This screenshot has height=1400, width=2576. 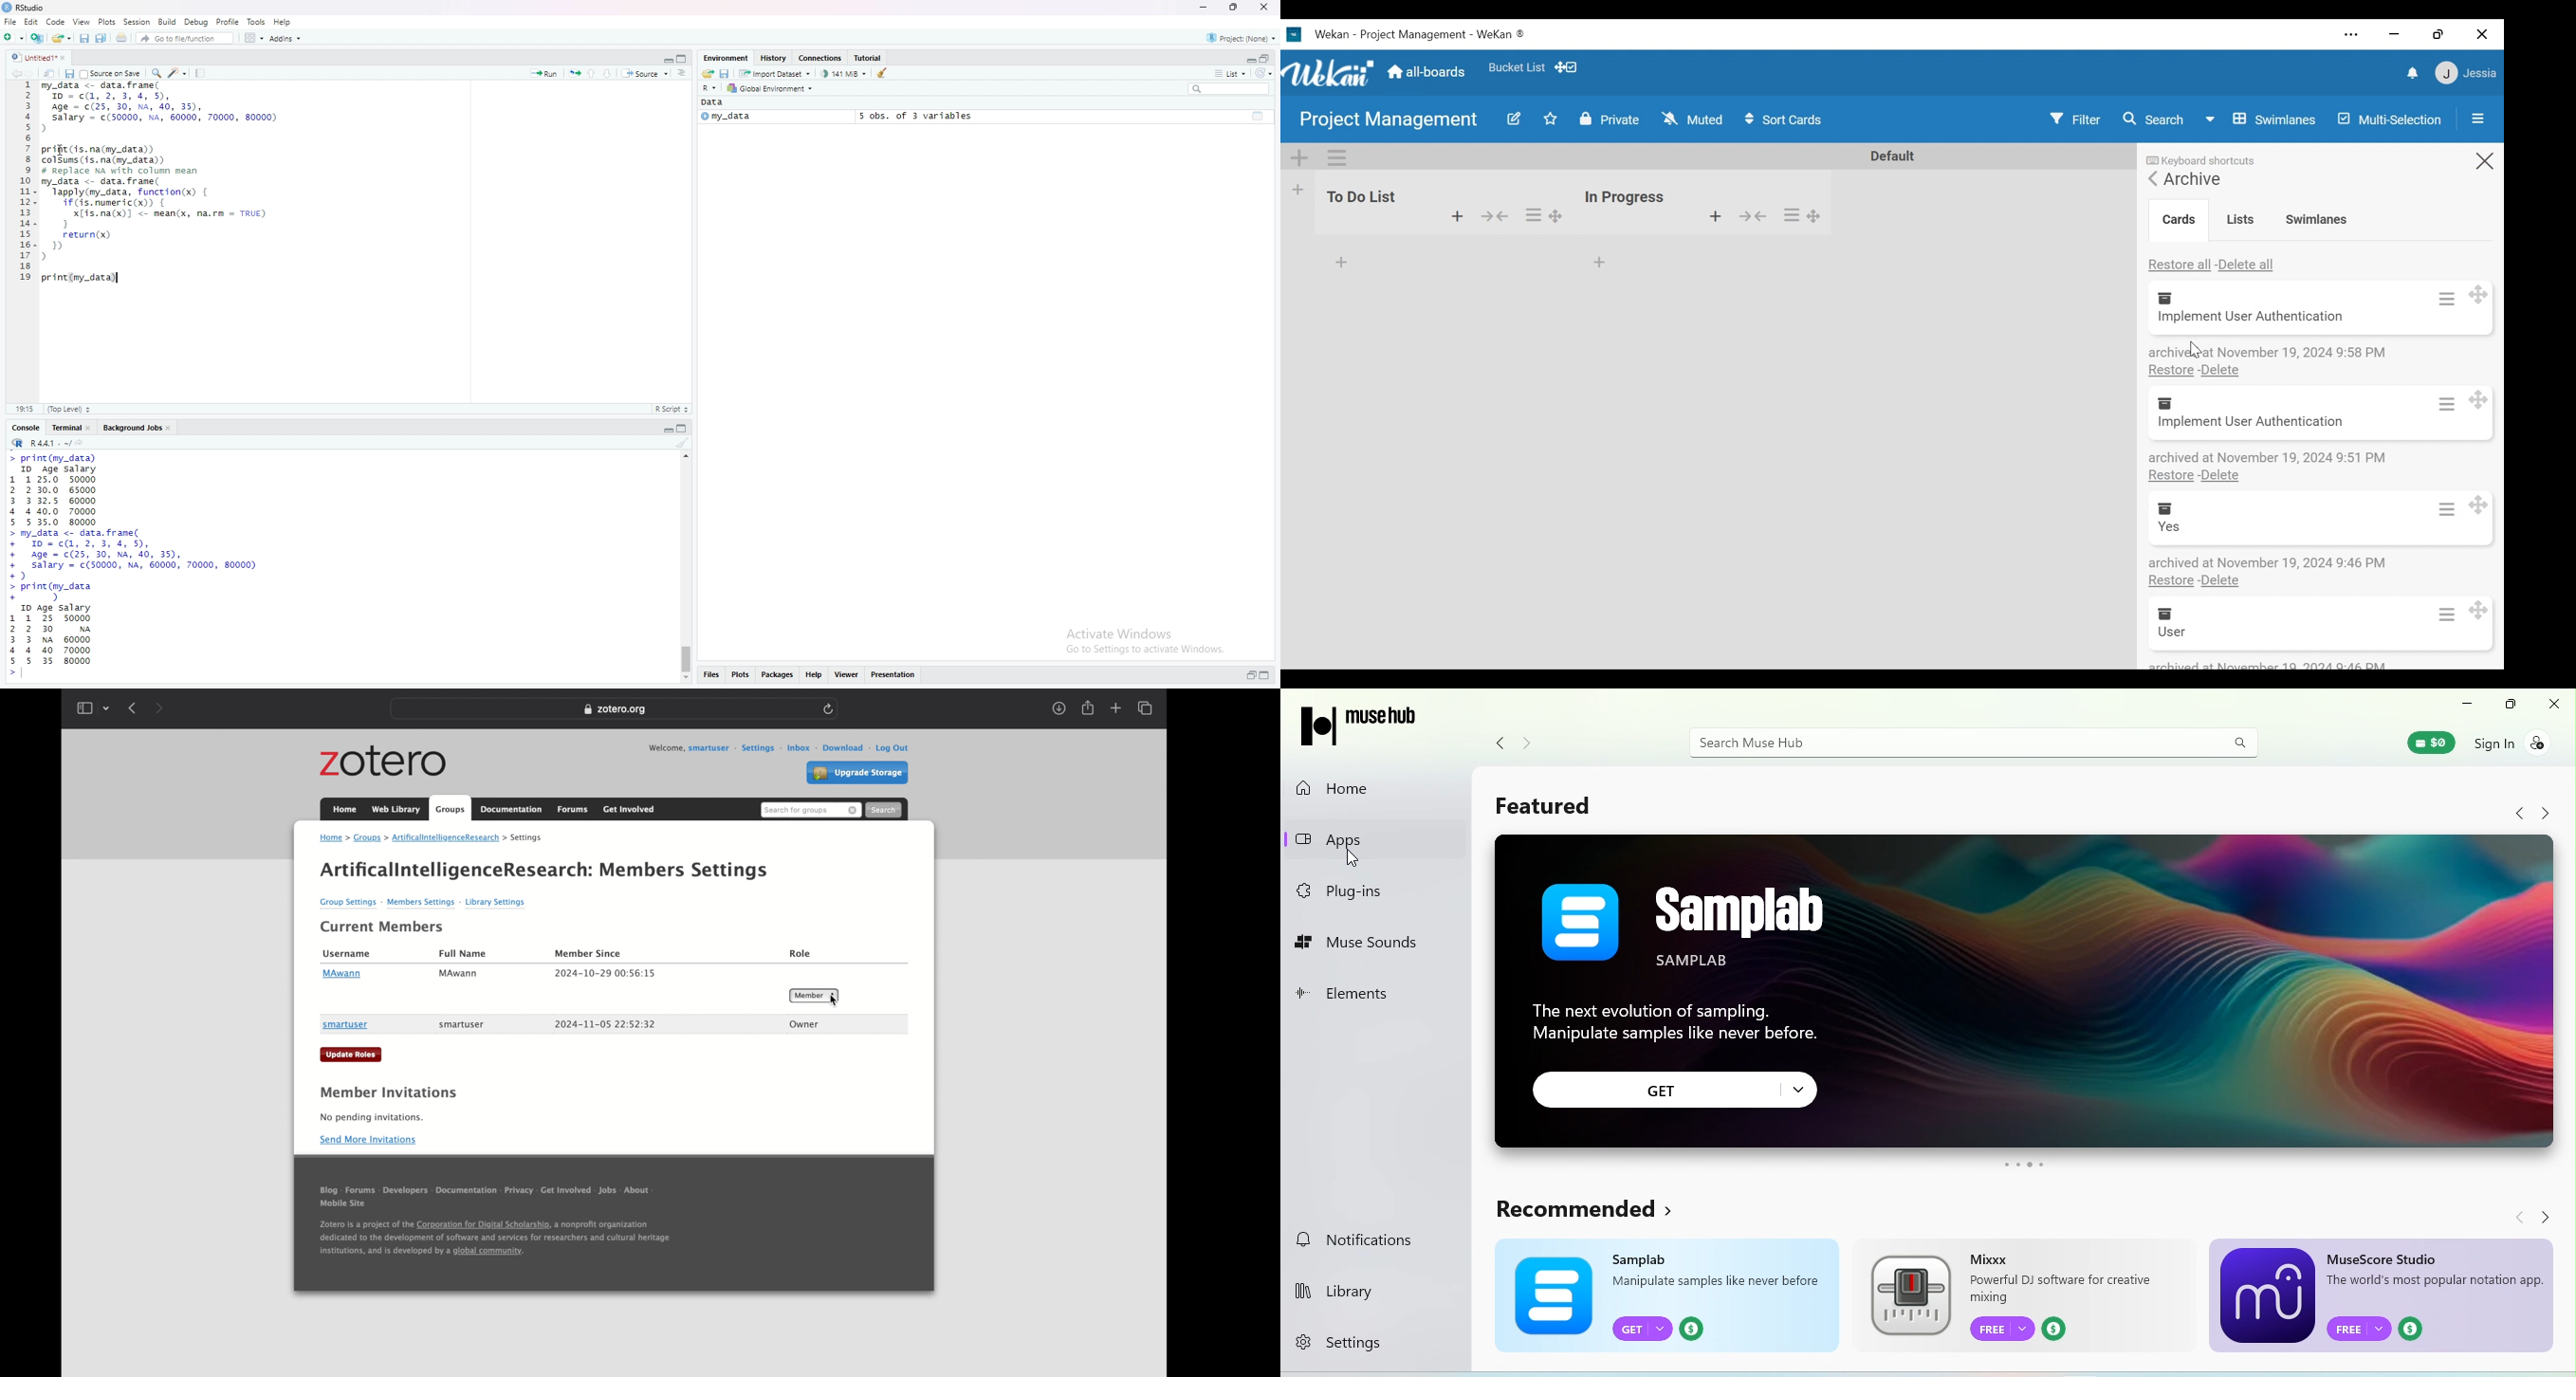 What do you see at coordinates (574, 73) in the screenshot?
I see `rerun the previous code region` at bounding box center [574, 73].